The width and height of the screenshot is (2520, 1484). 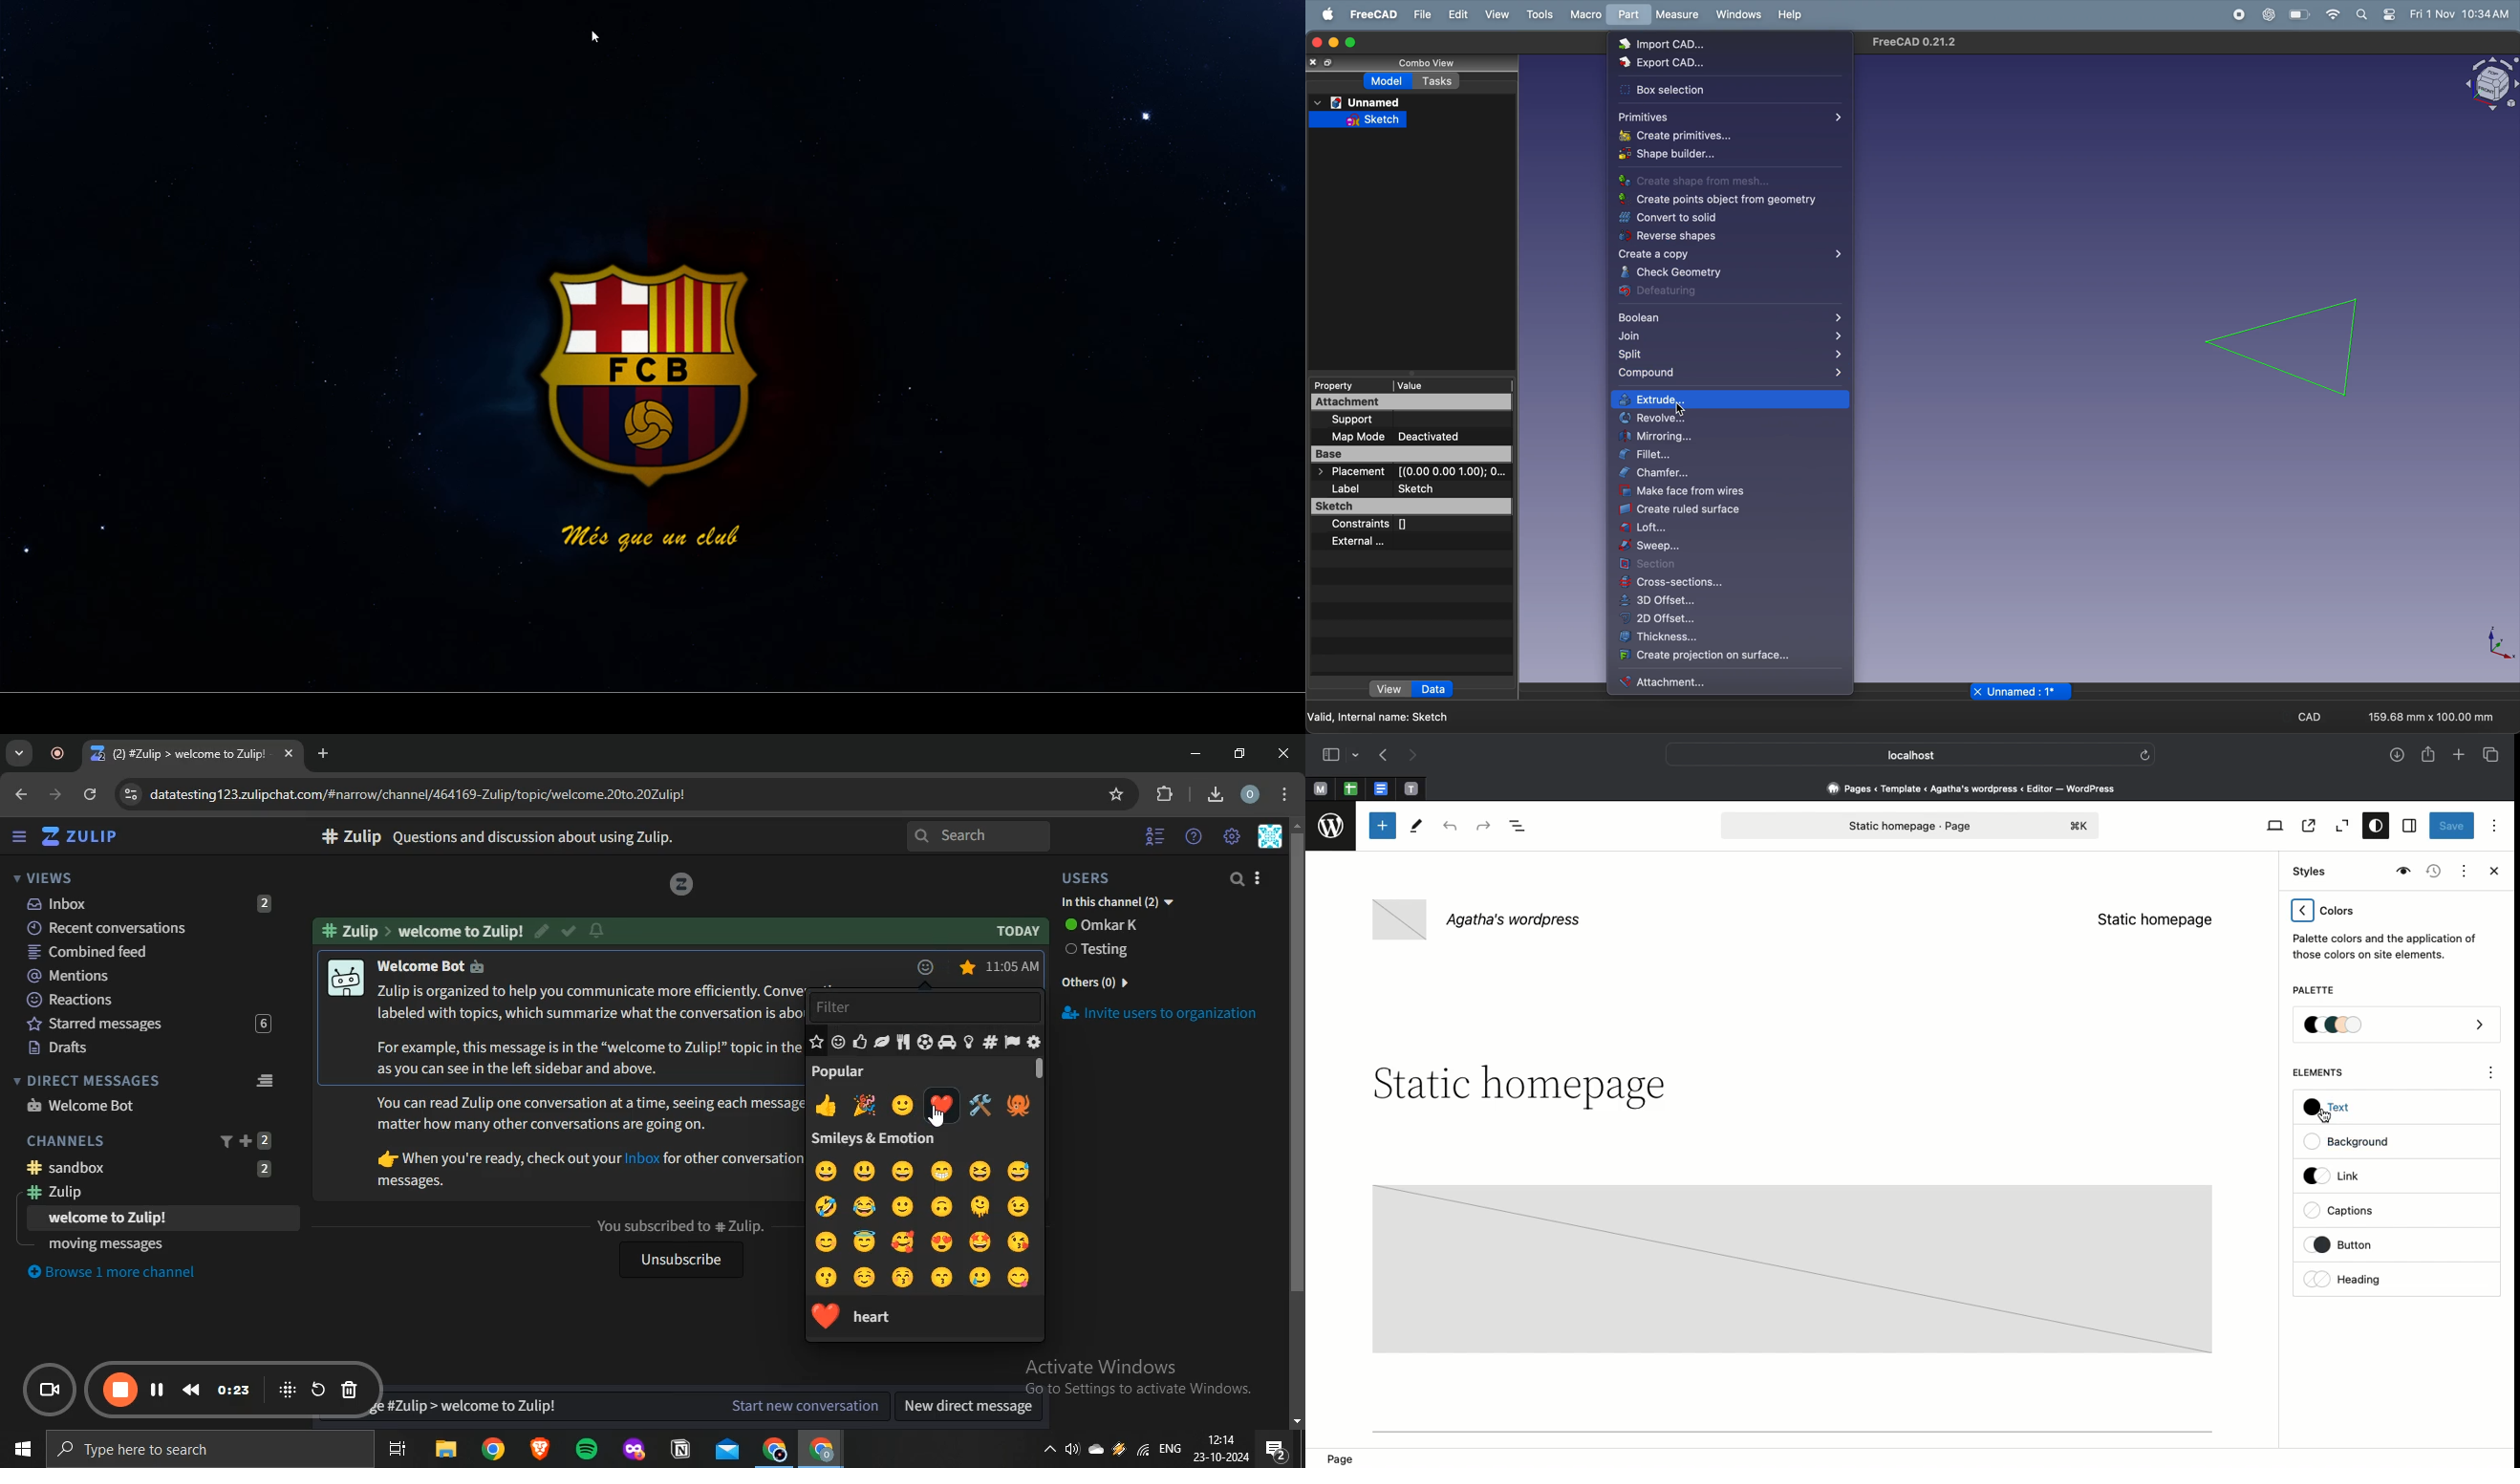 I want to click on icon, so click(x=680, y=884).